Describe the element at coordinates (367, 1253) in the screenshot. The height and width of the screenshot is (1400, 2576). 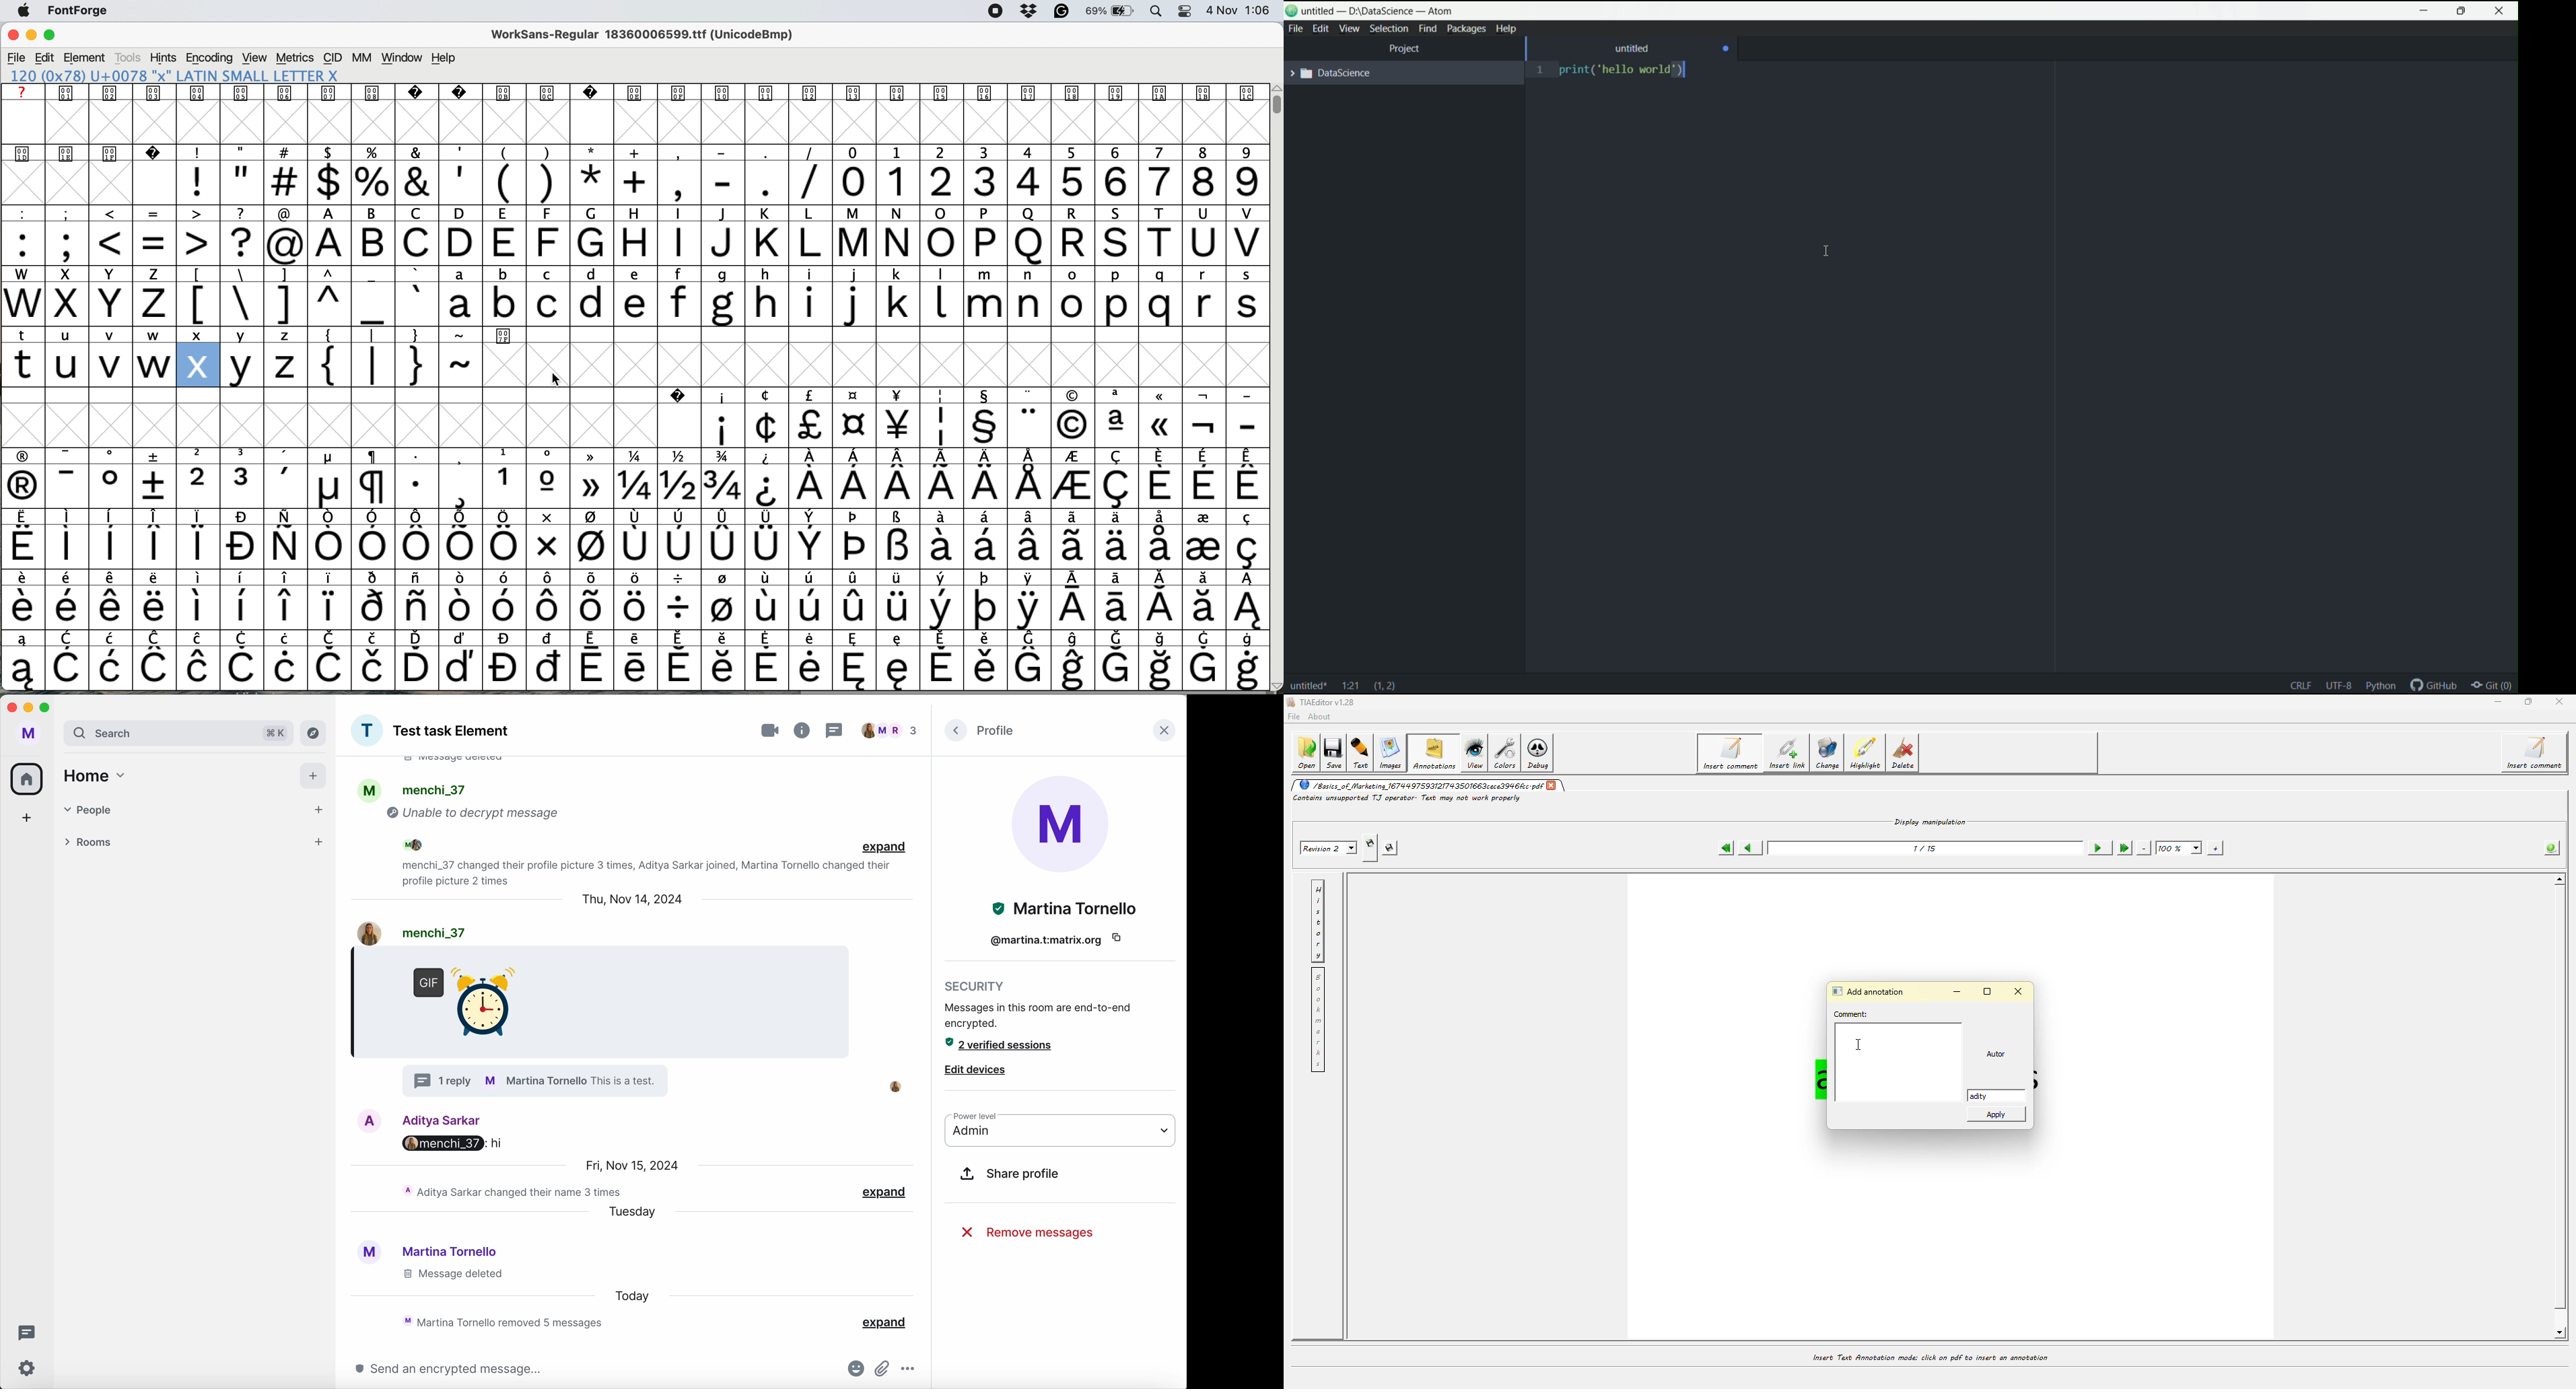
I see `profile picture` at that location.